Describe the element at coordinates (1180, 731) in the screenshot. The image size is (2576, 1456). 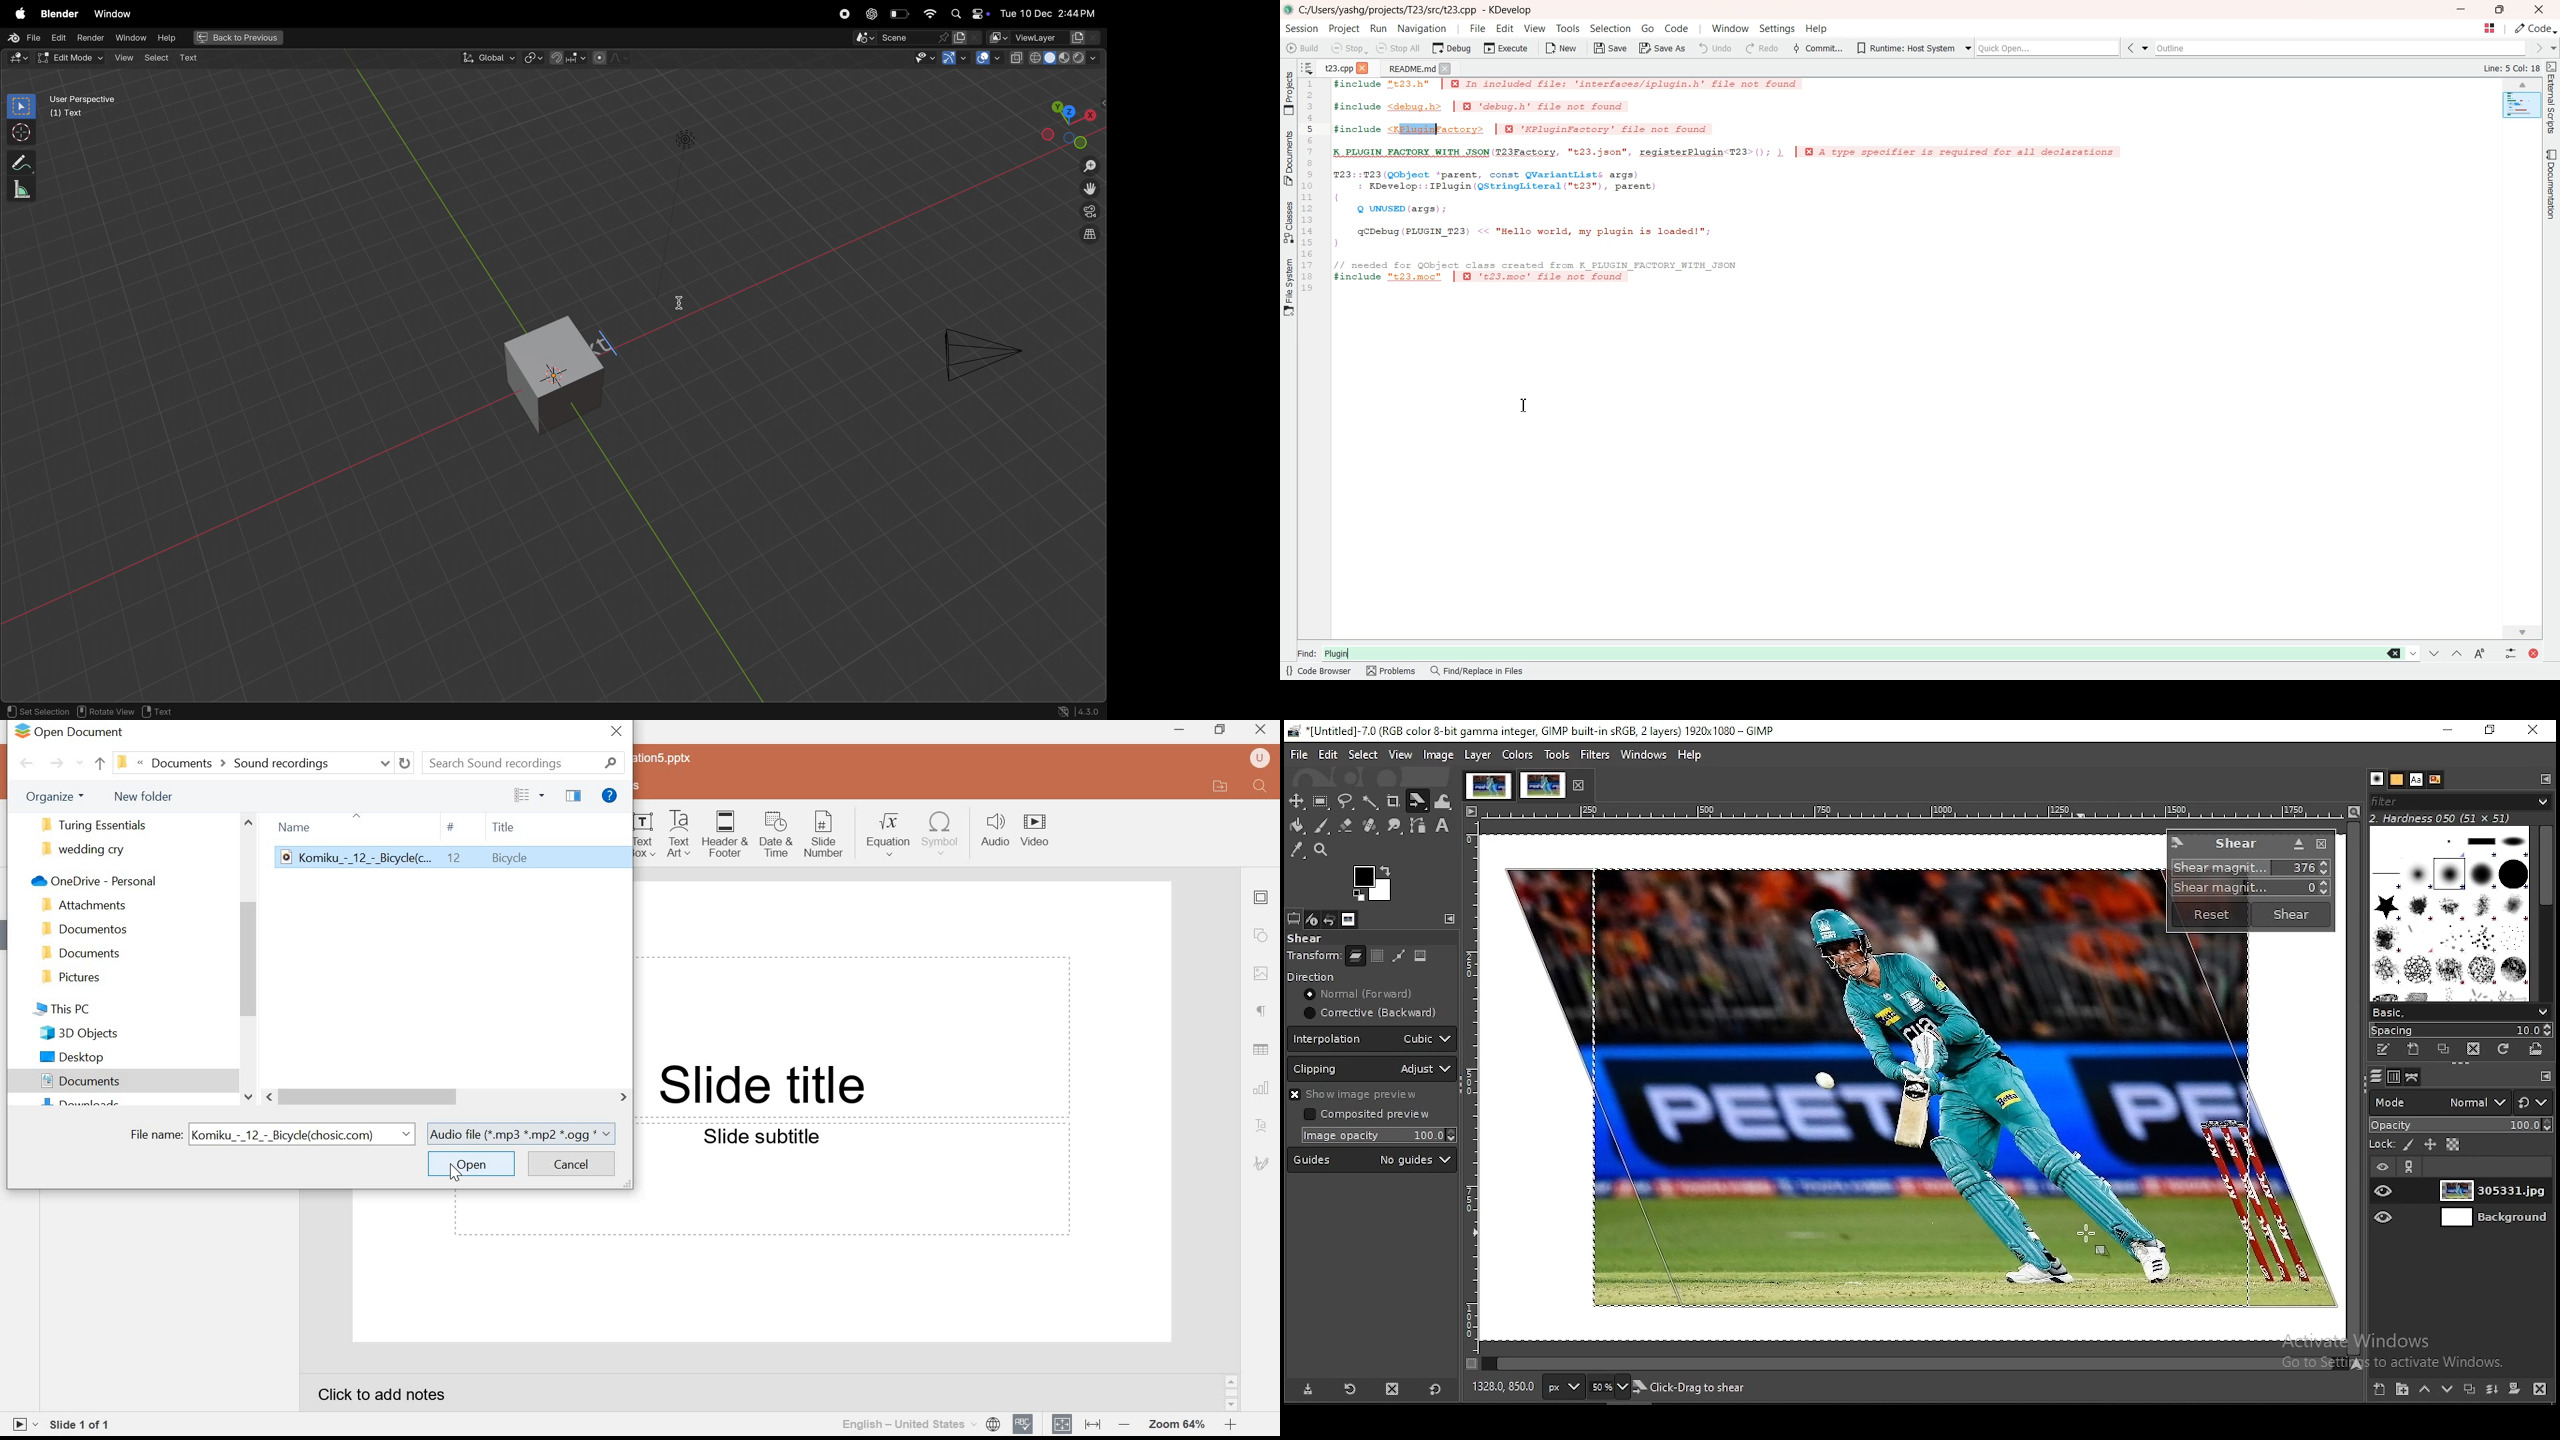
I see `MINIMIZE` at that location.